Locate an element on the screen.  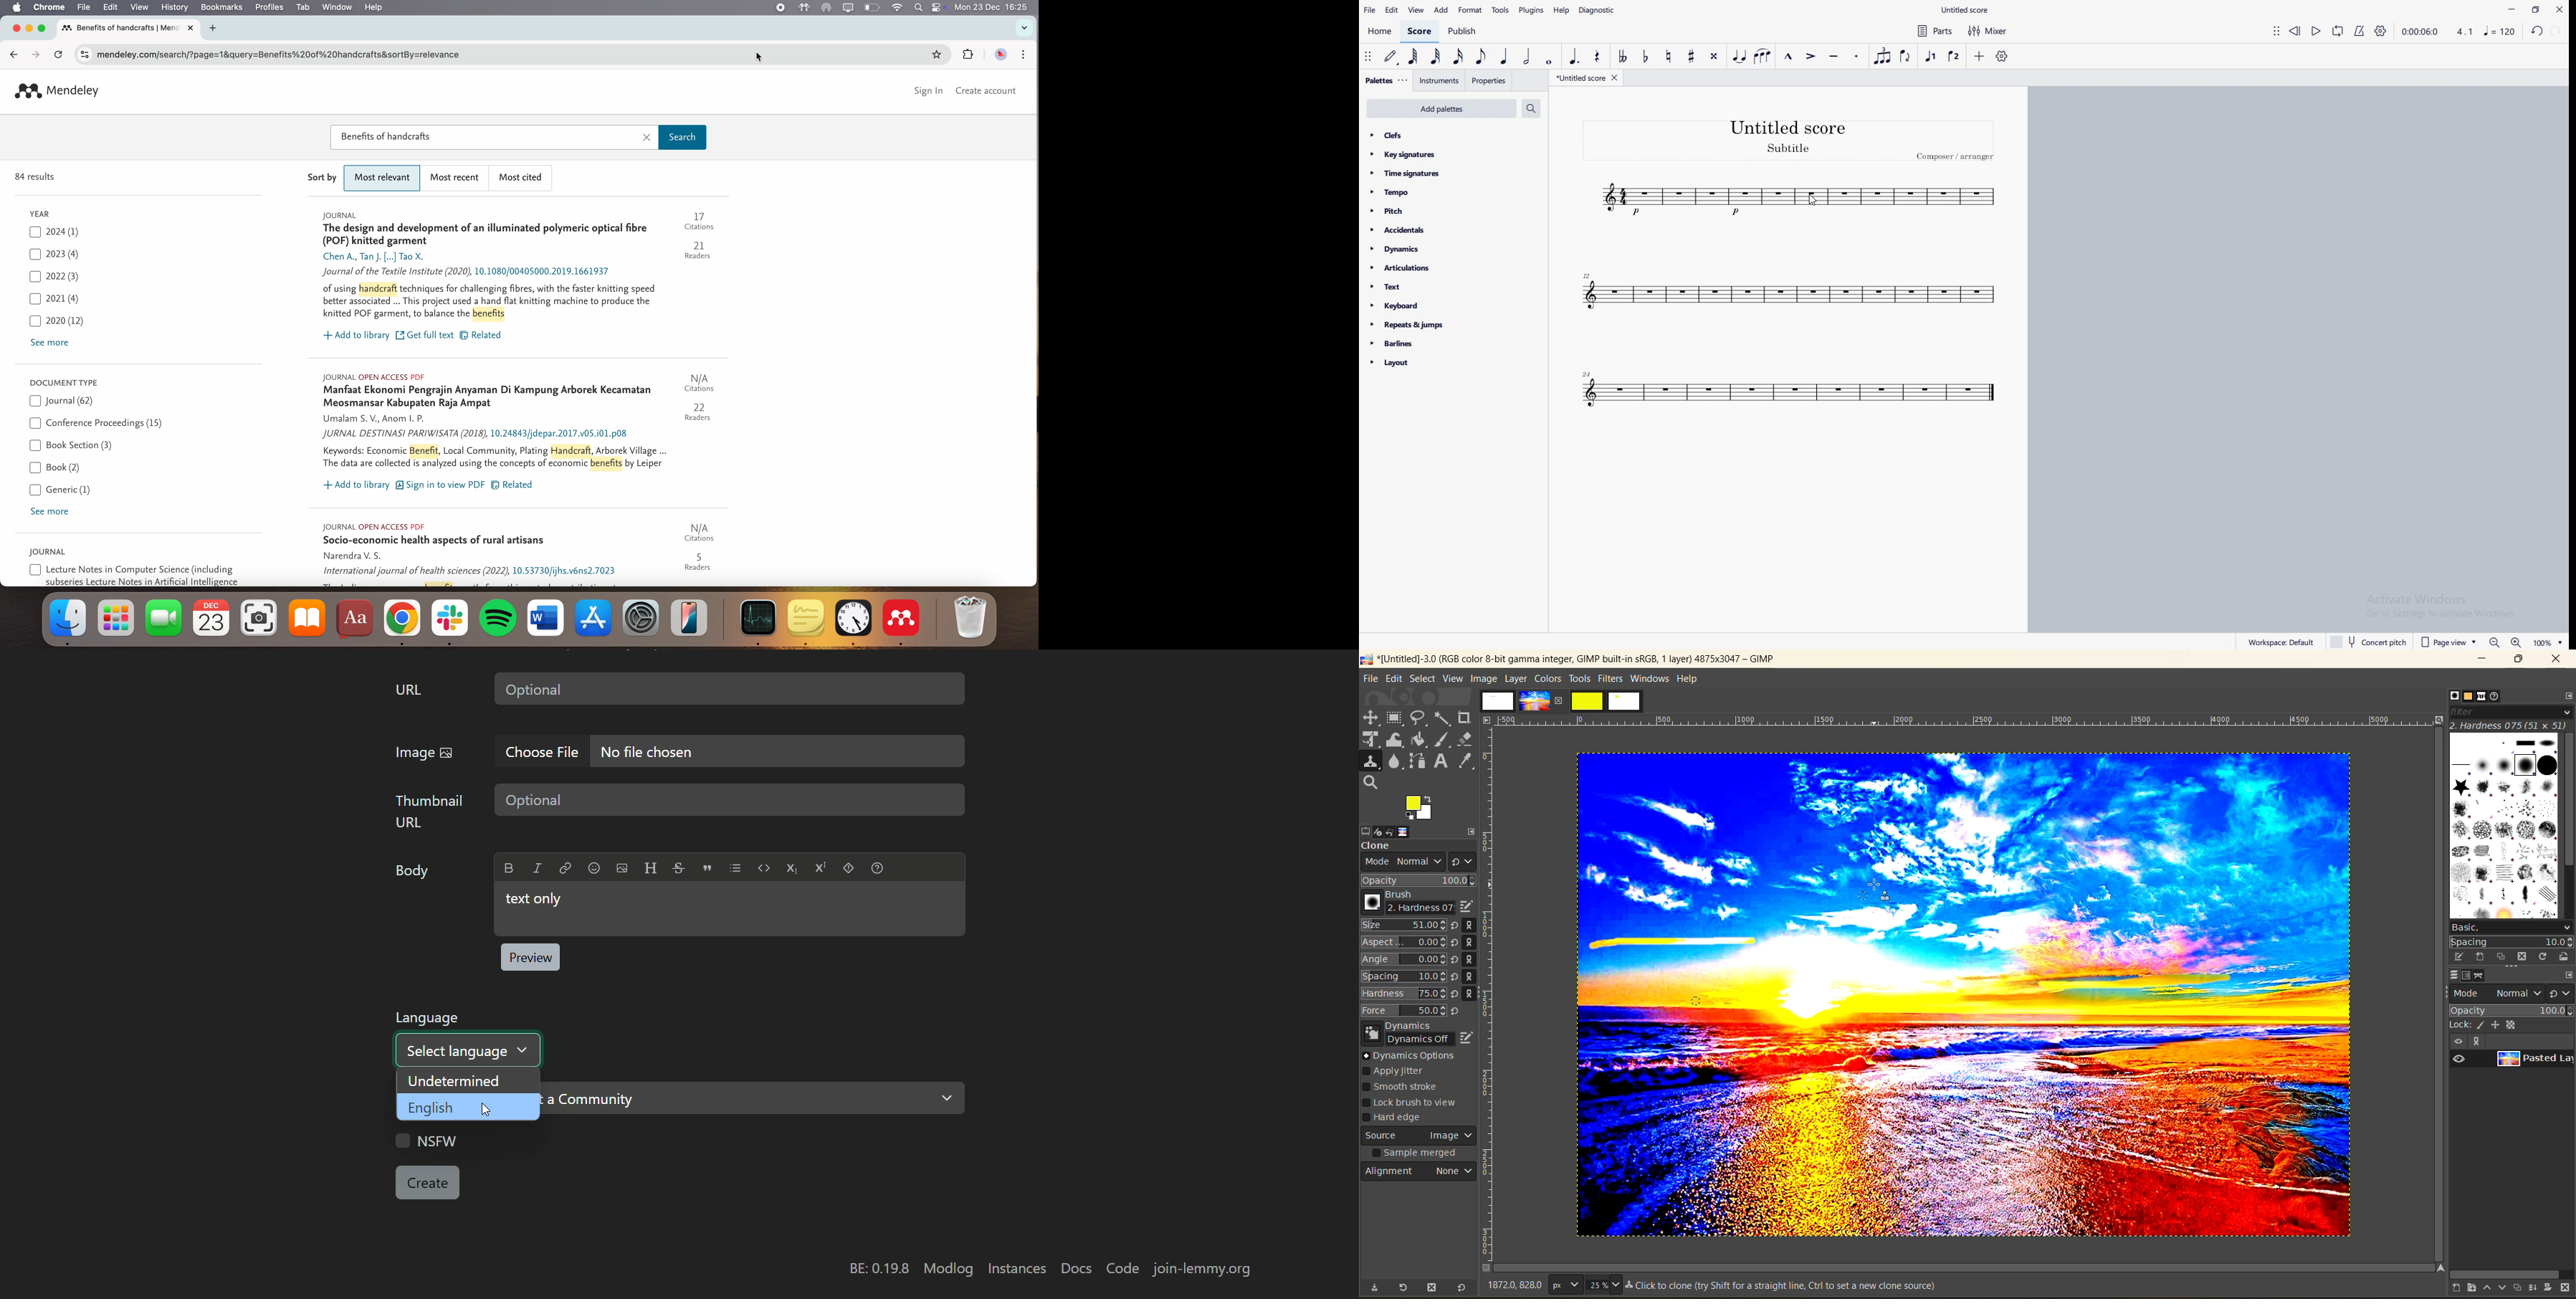
Header is located at coordinates (650, 867).